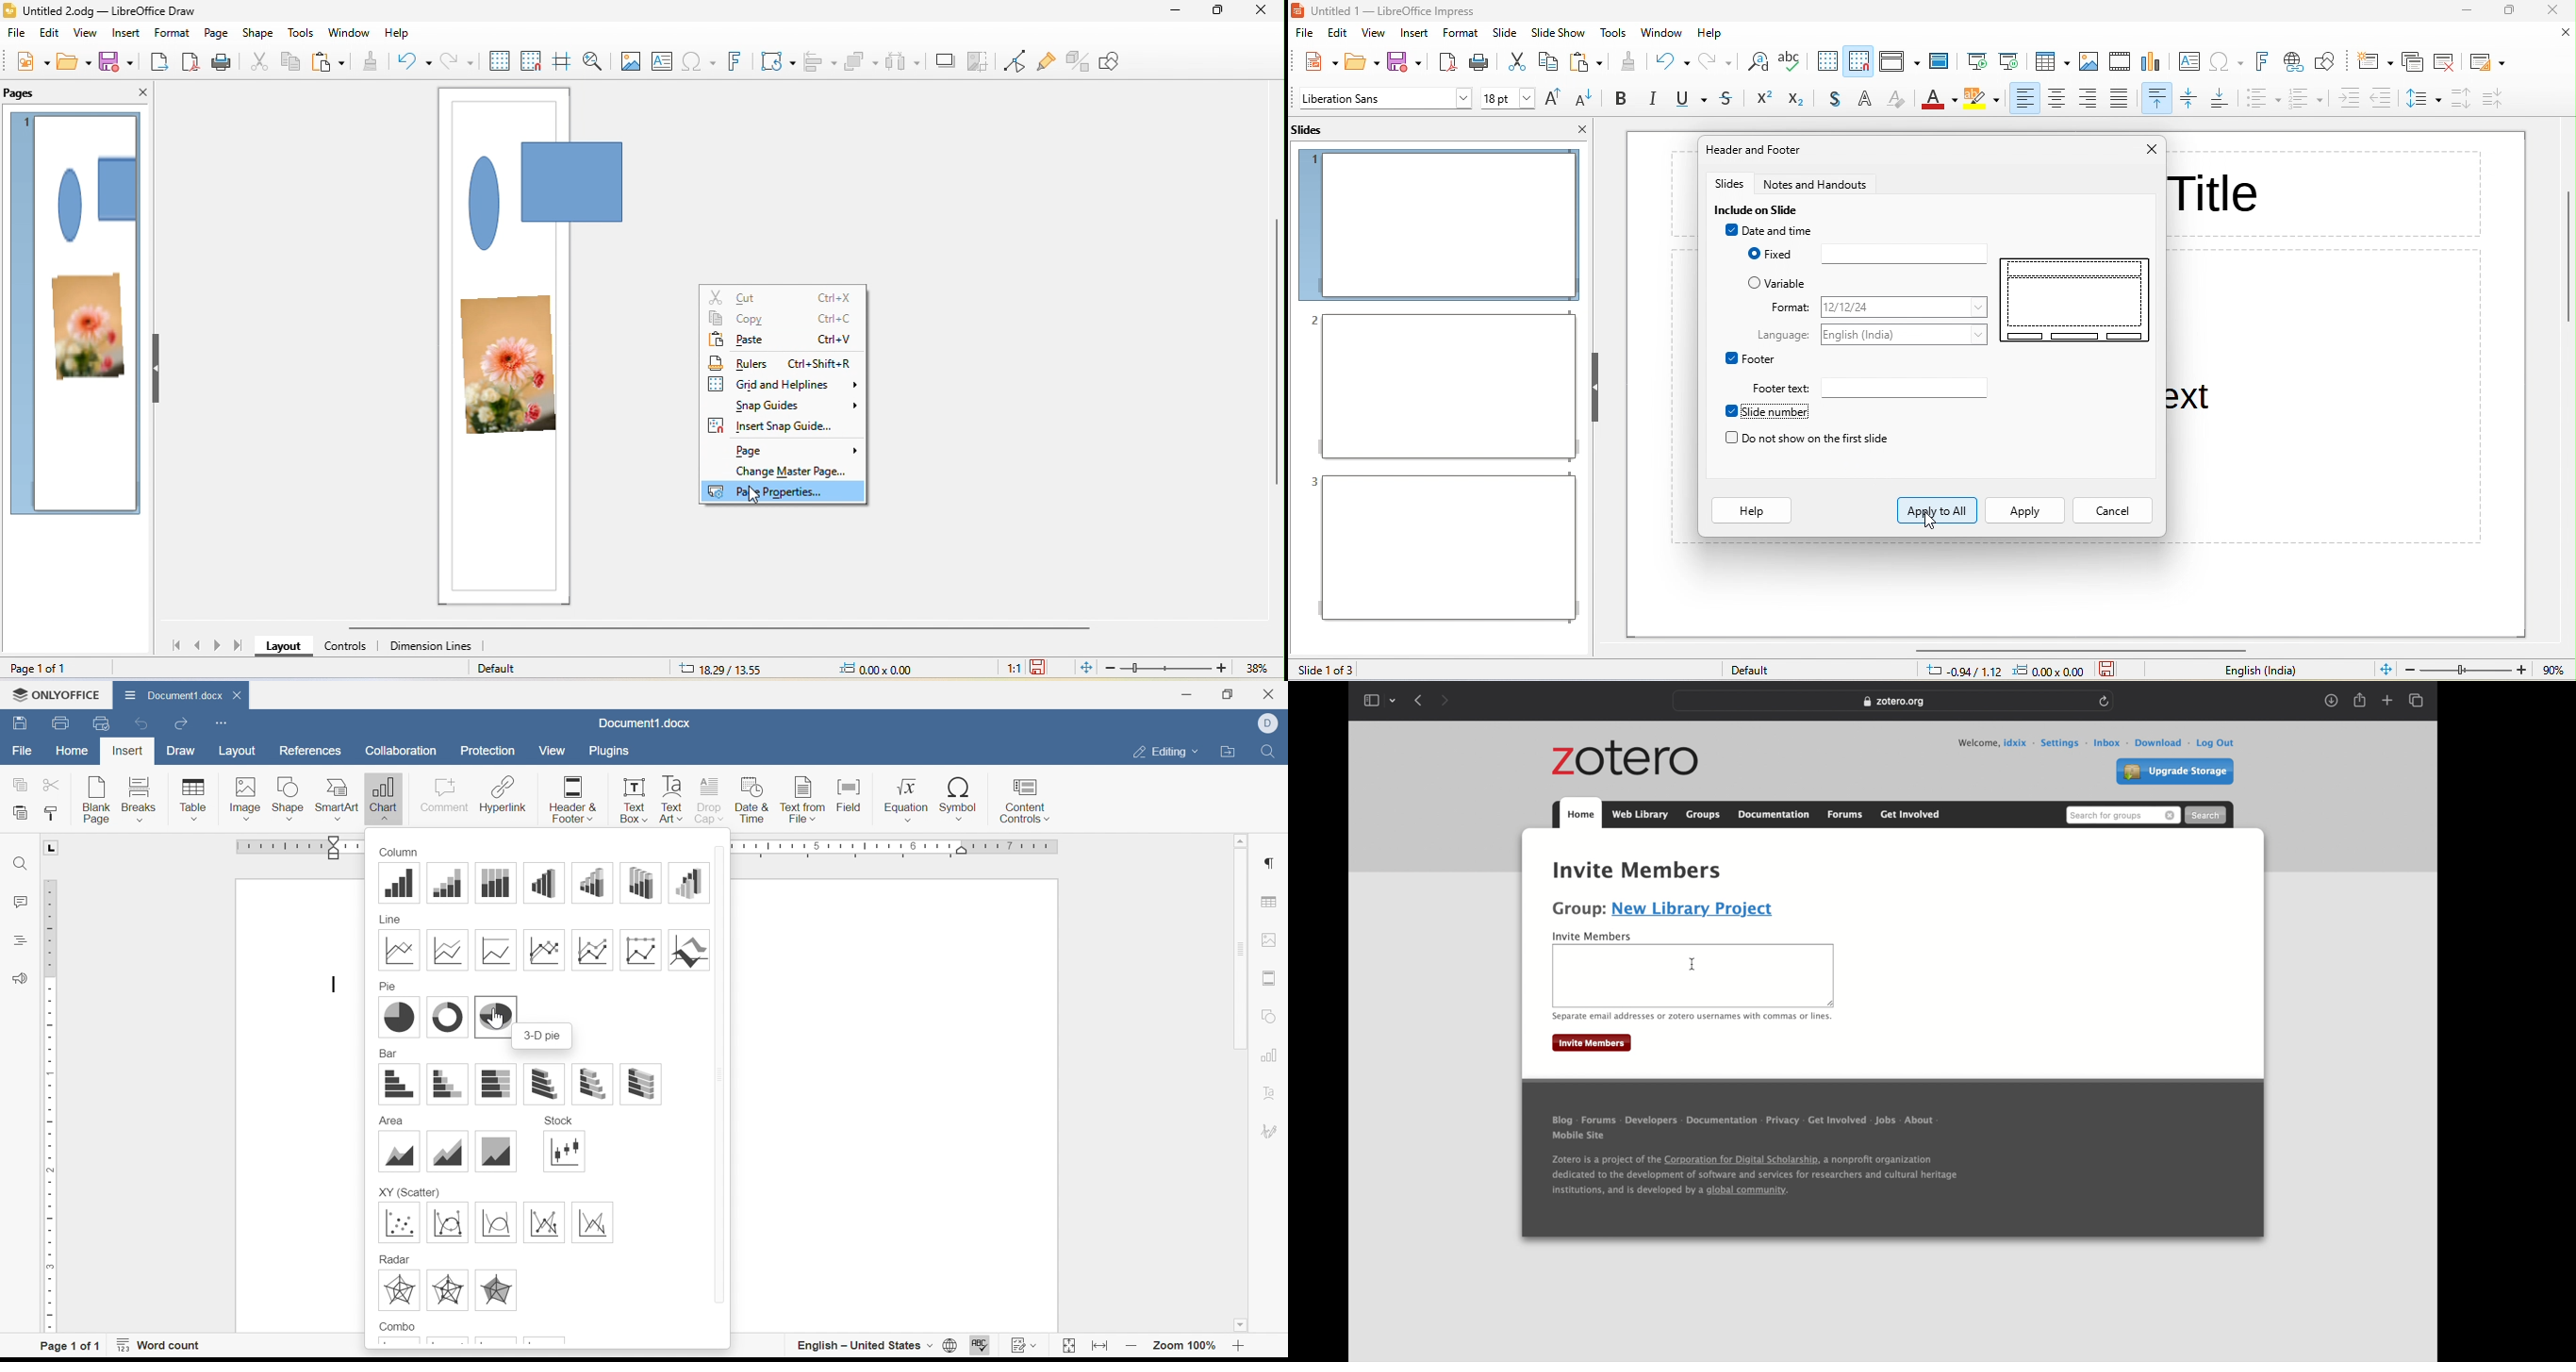 The image size is (2576, 1372). I want to click on Scatter with straight lines and markers, so click(543, 1223).